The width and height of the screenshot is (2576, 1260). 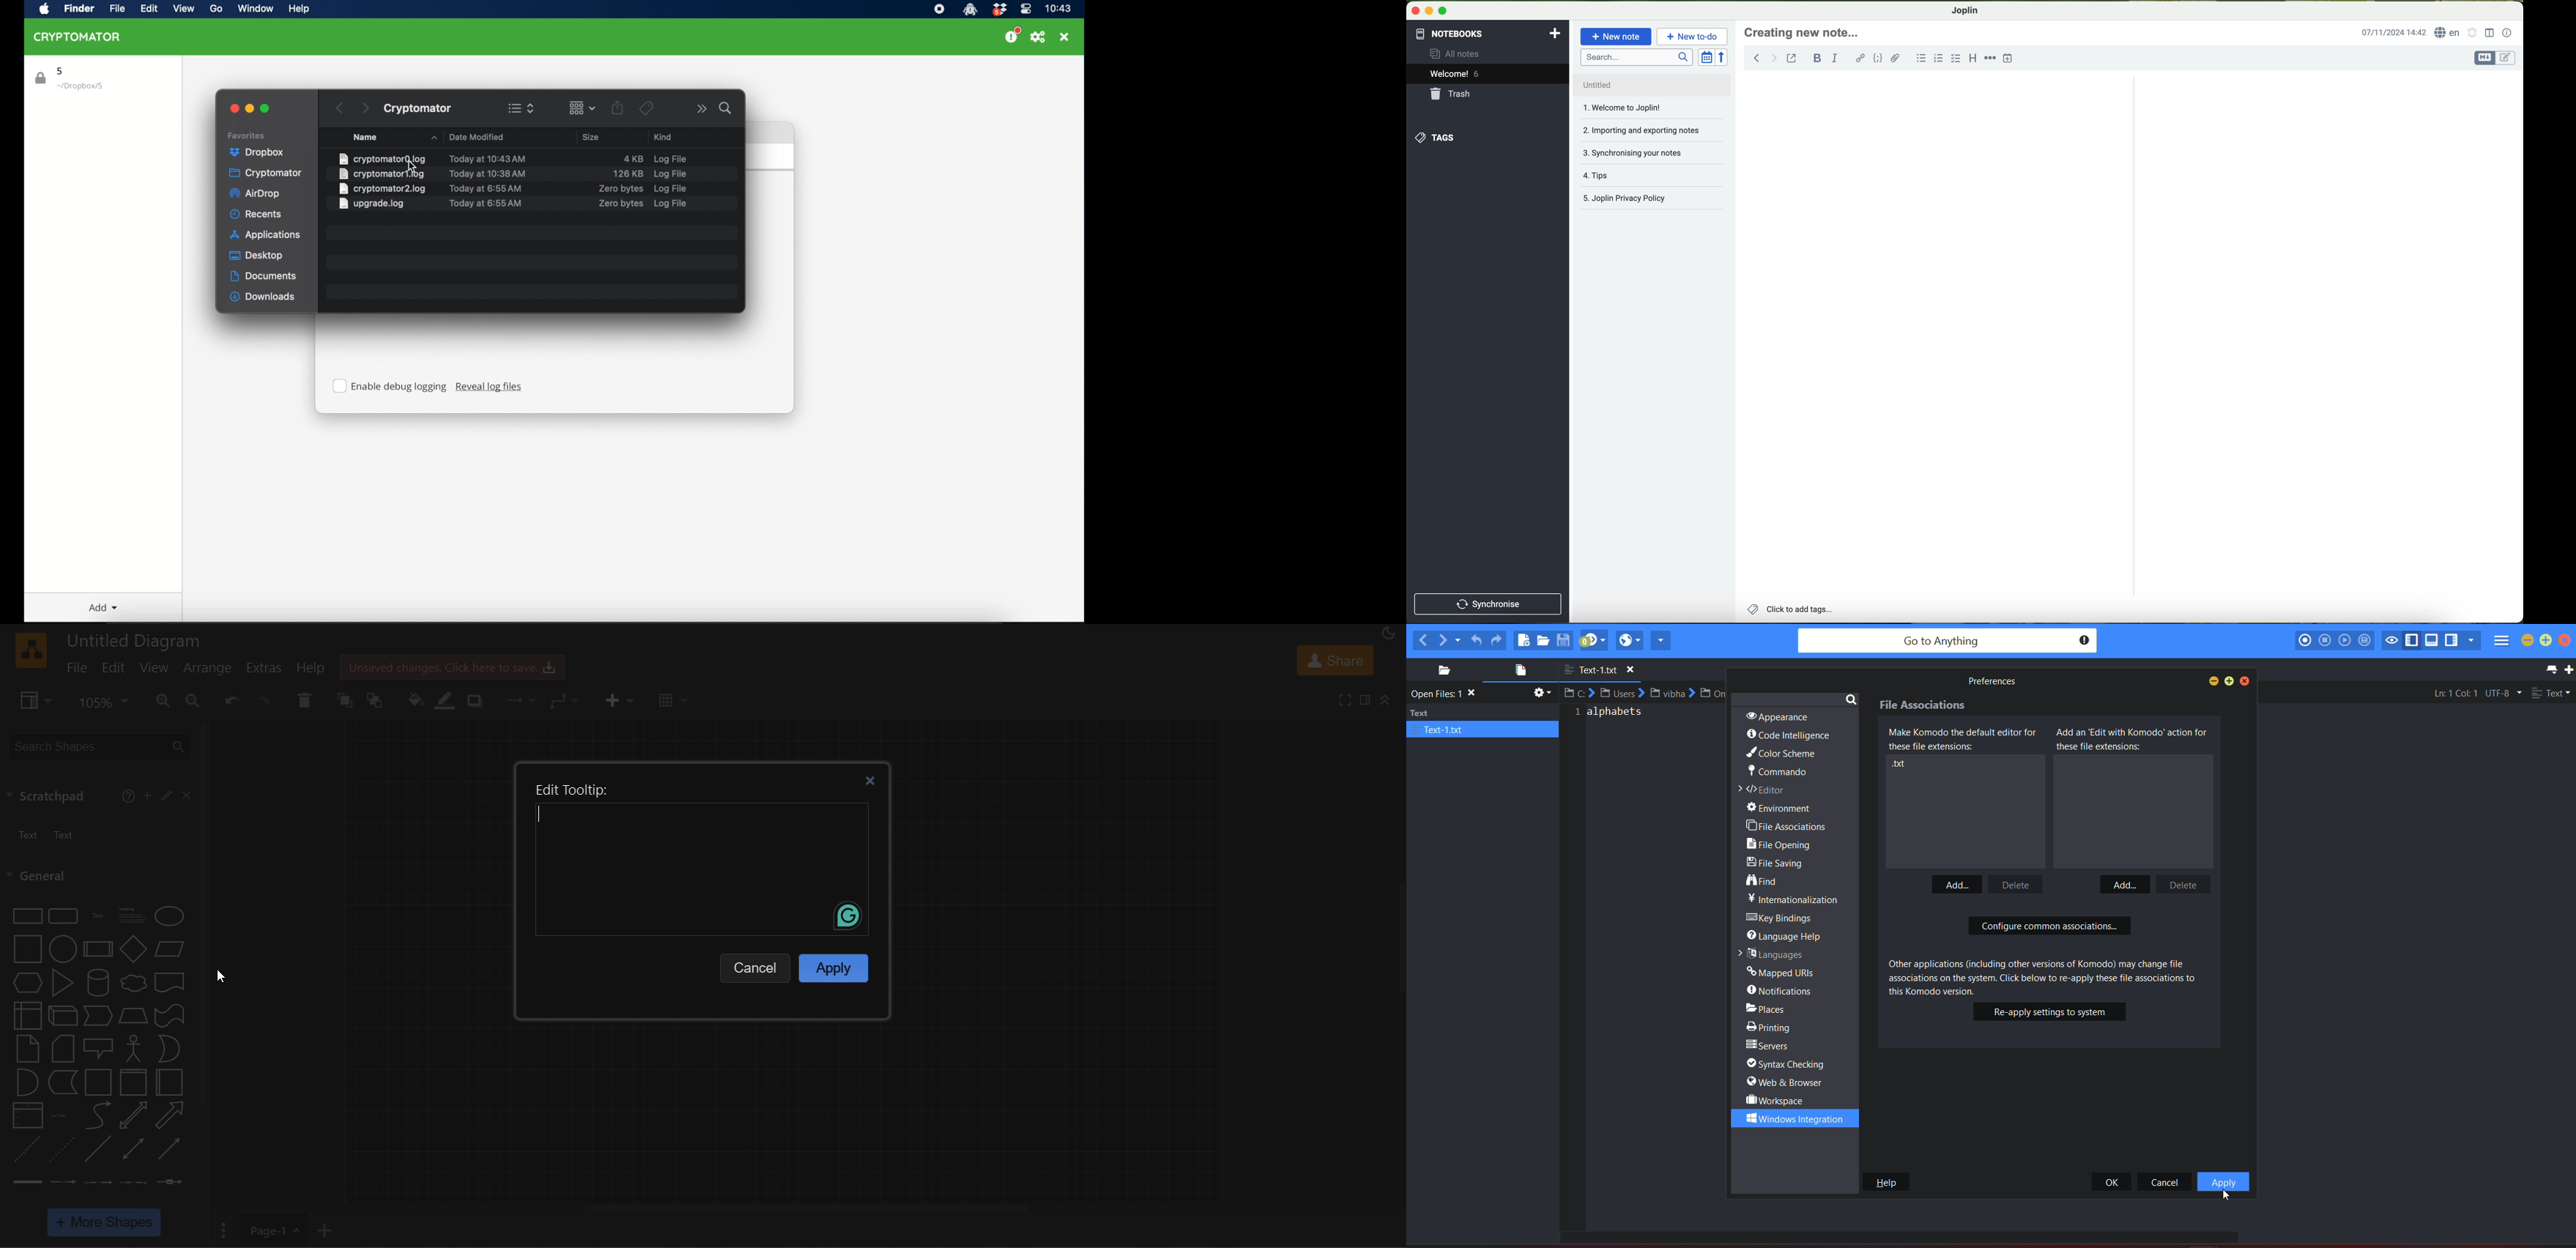 What do you see at coordinates (447, 700) in the screenshot?
I see `line color` at bounding box center [447, 700].